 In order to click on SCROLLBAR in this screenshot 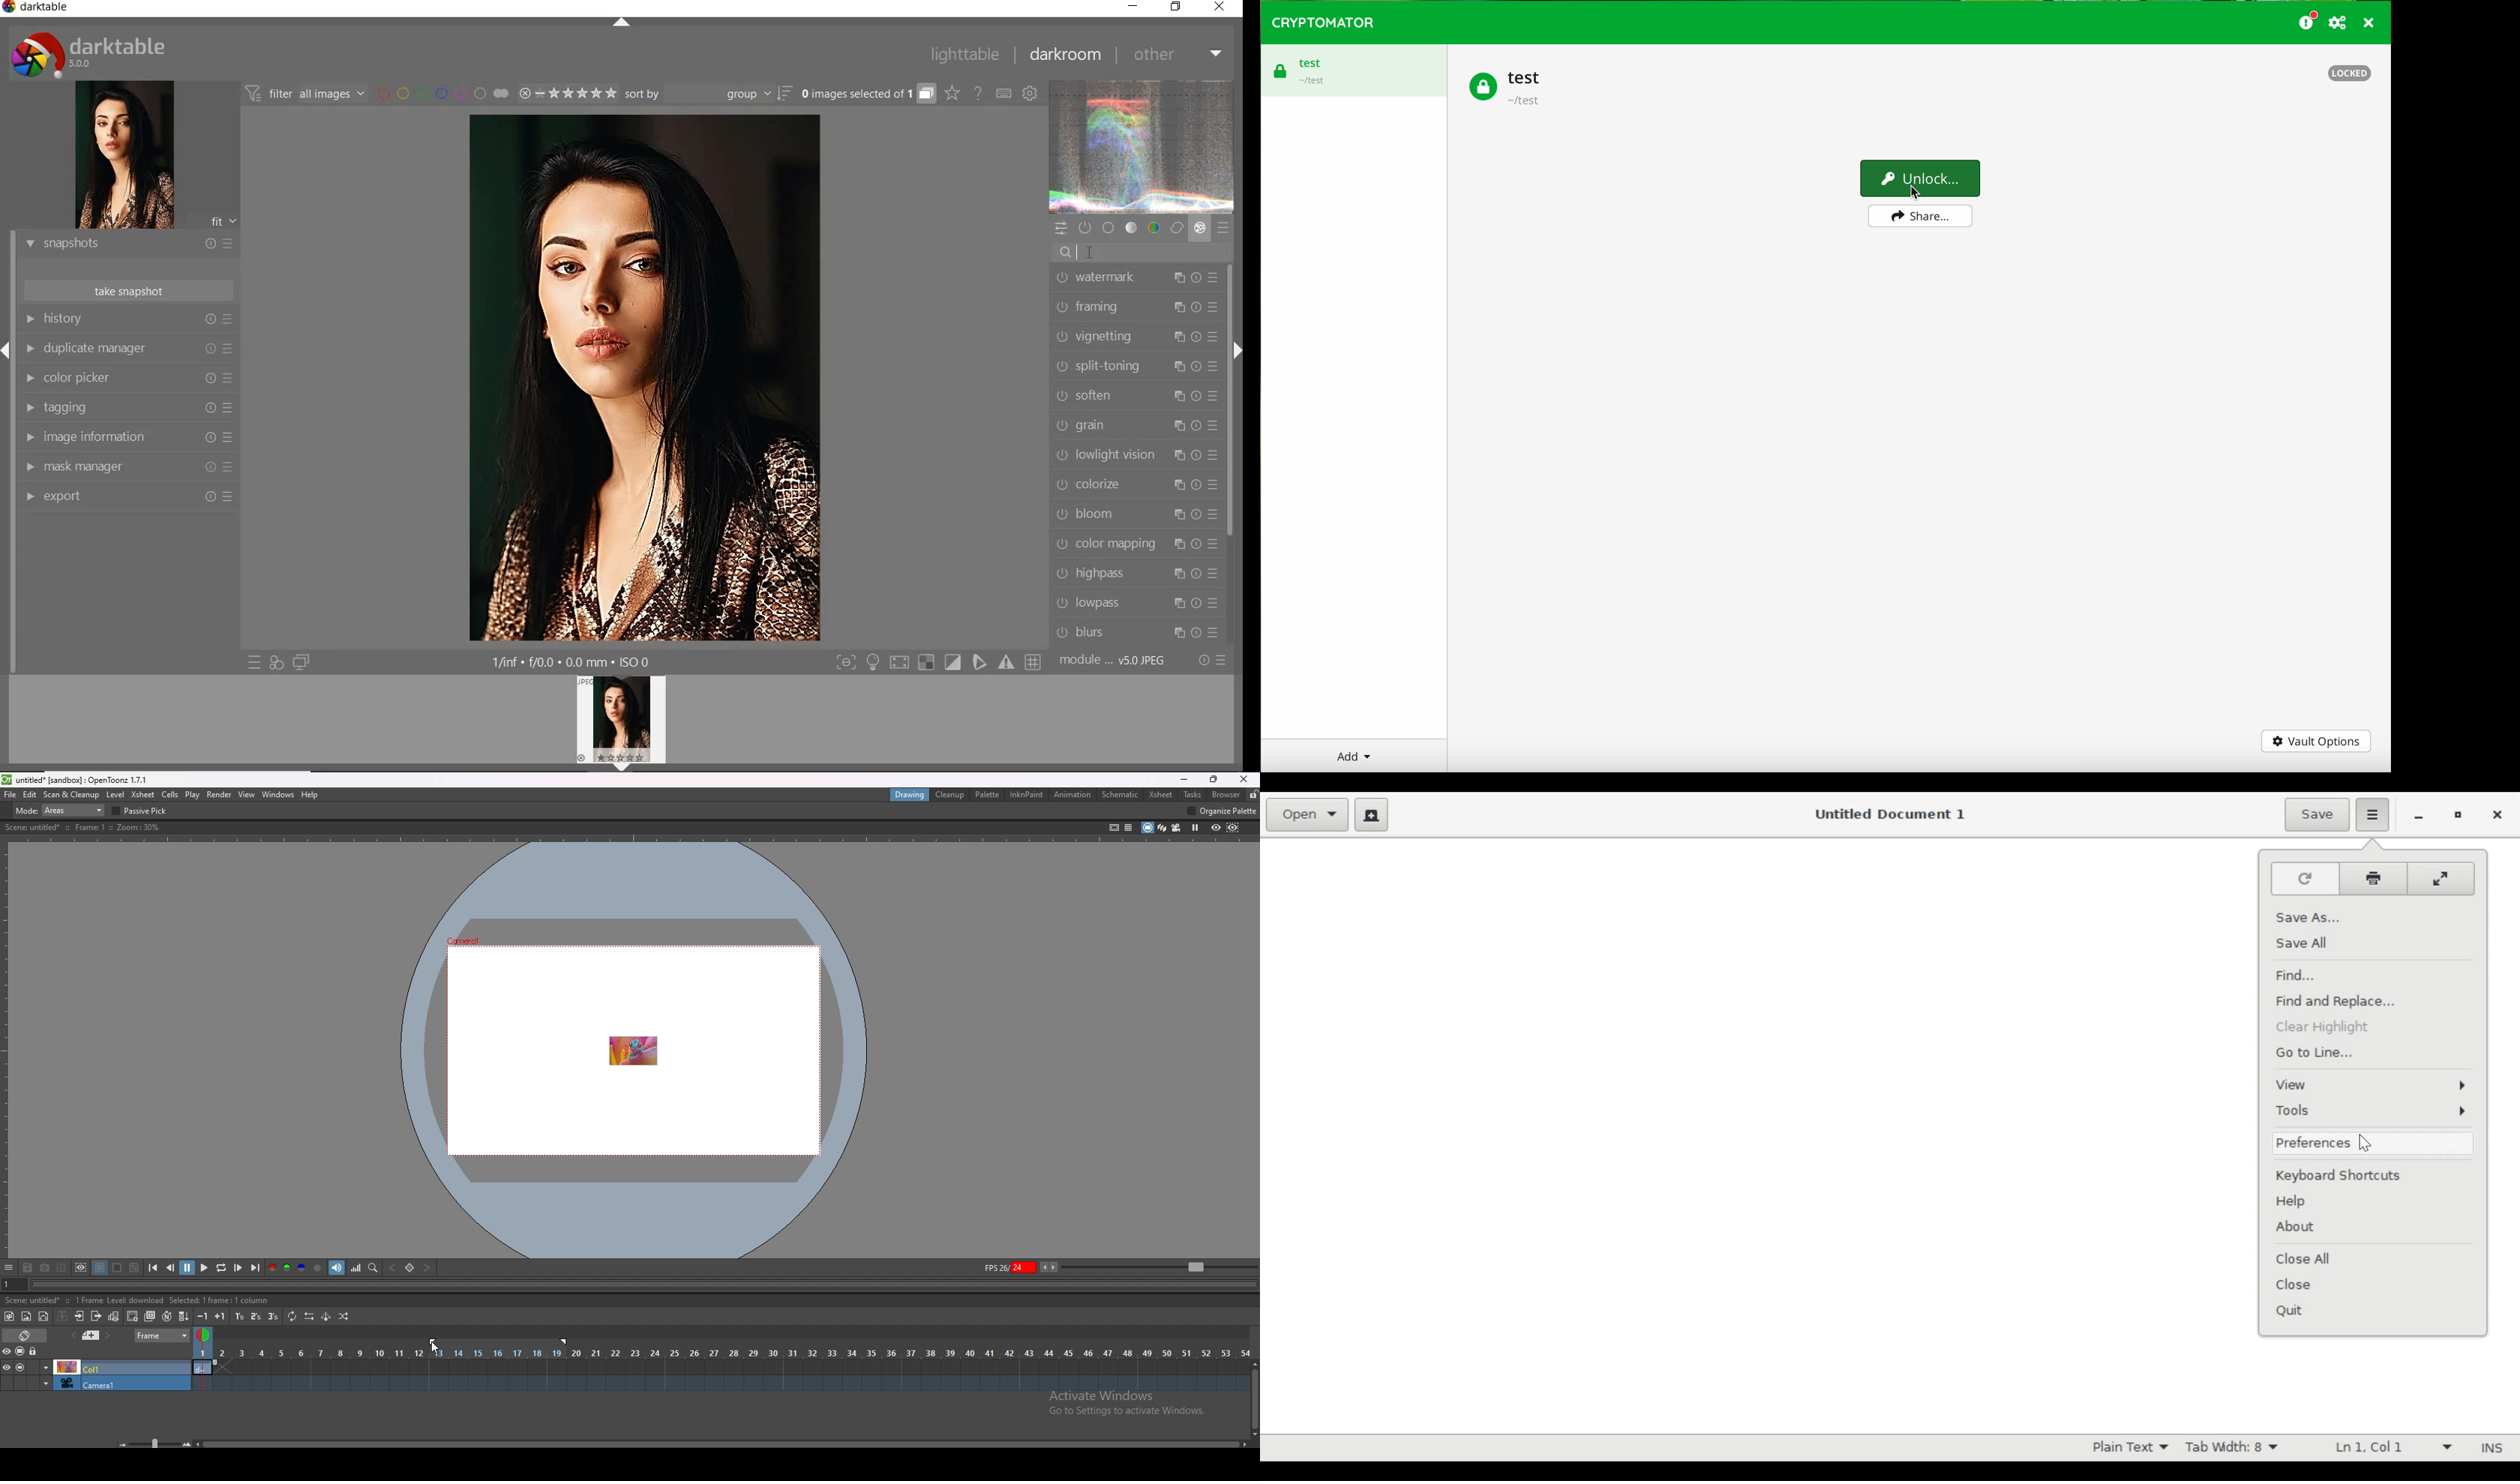, I will do `click(1234, 413)`.